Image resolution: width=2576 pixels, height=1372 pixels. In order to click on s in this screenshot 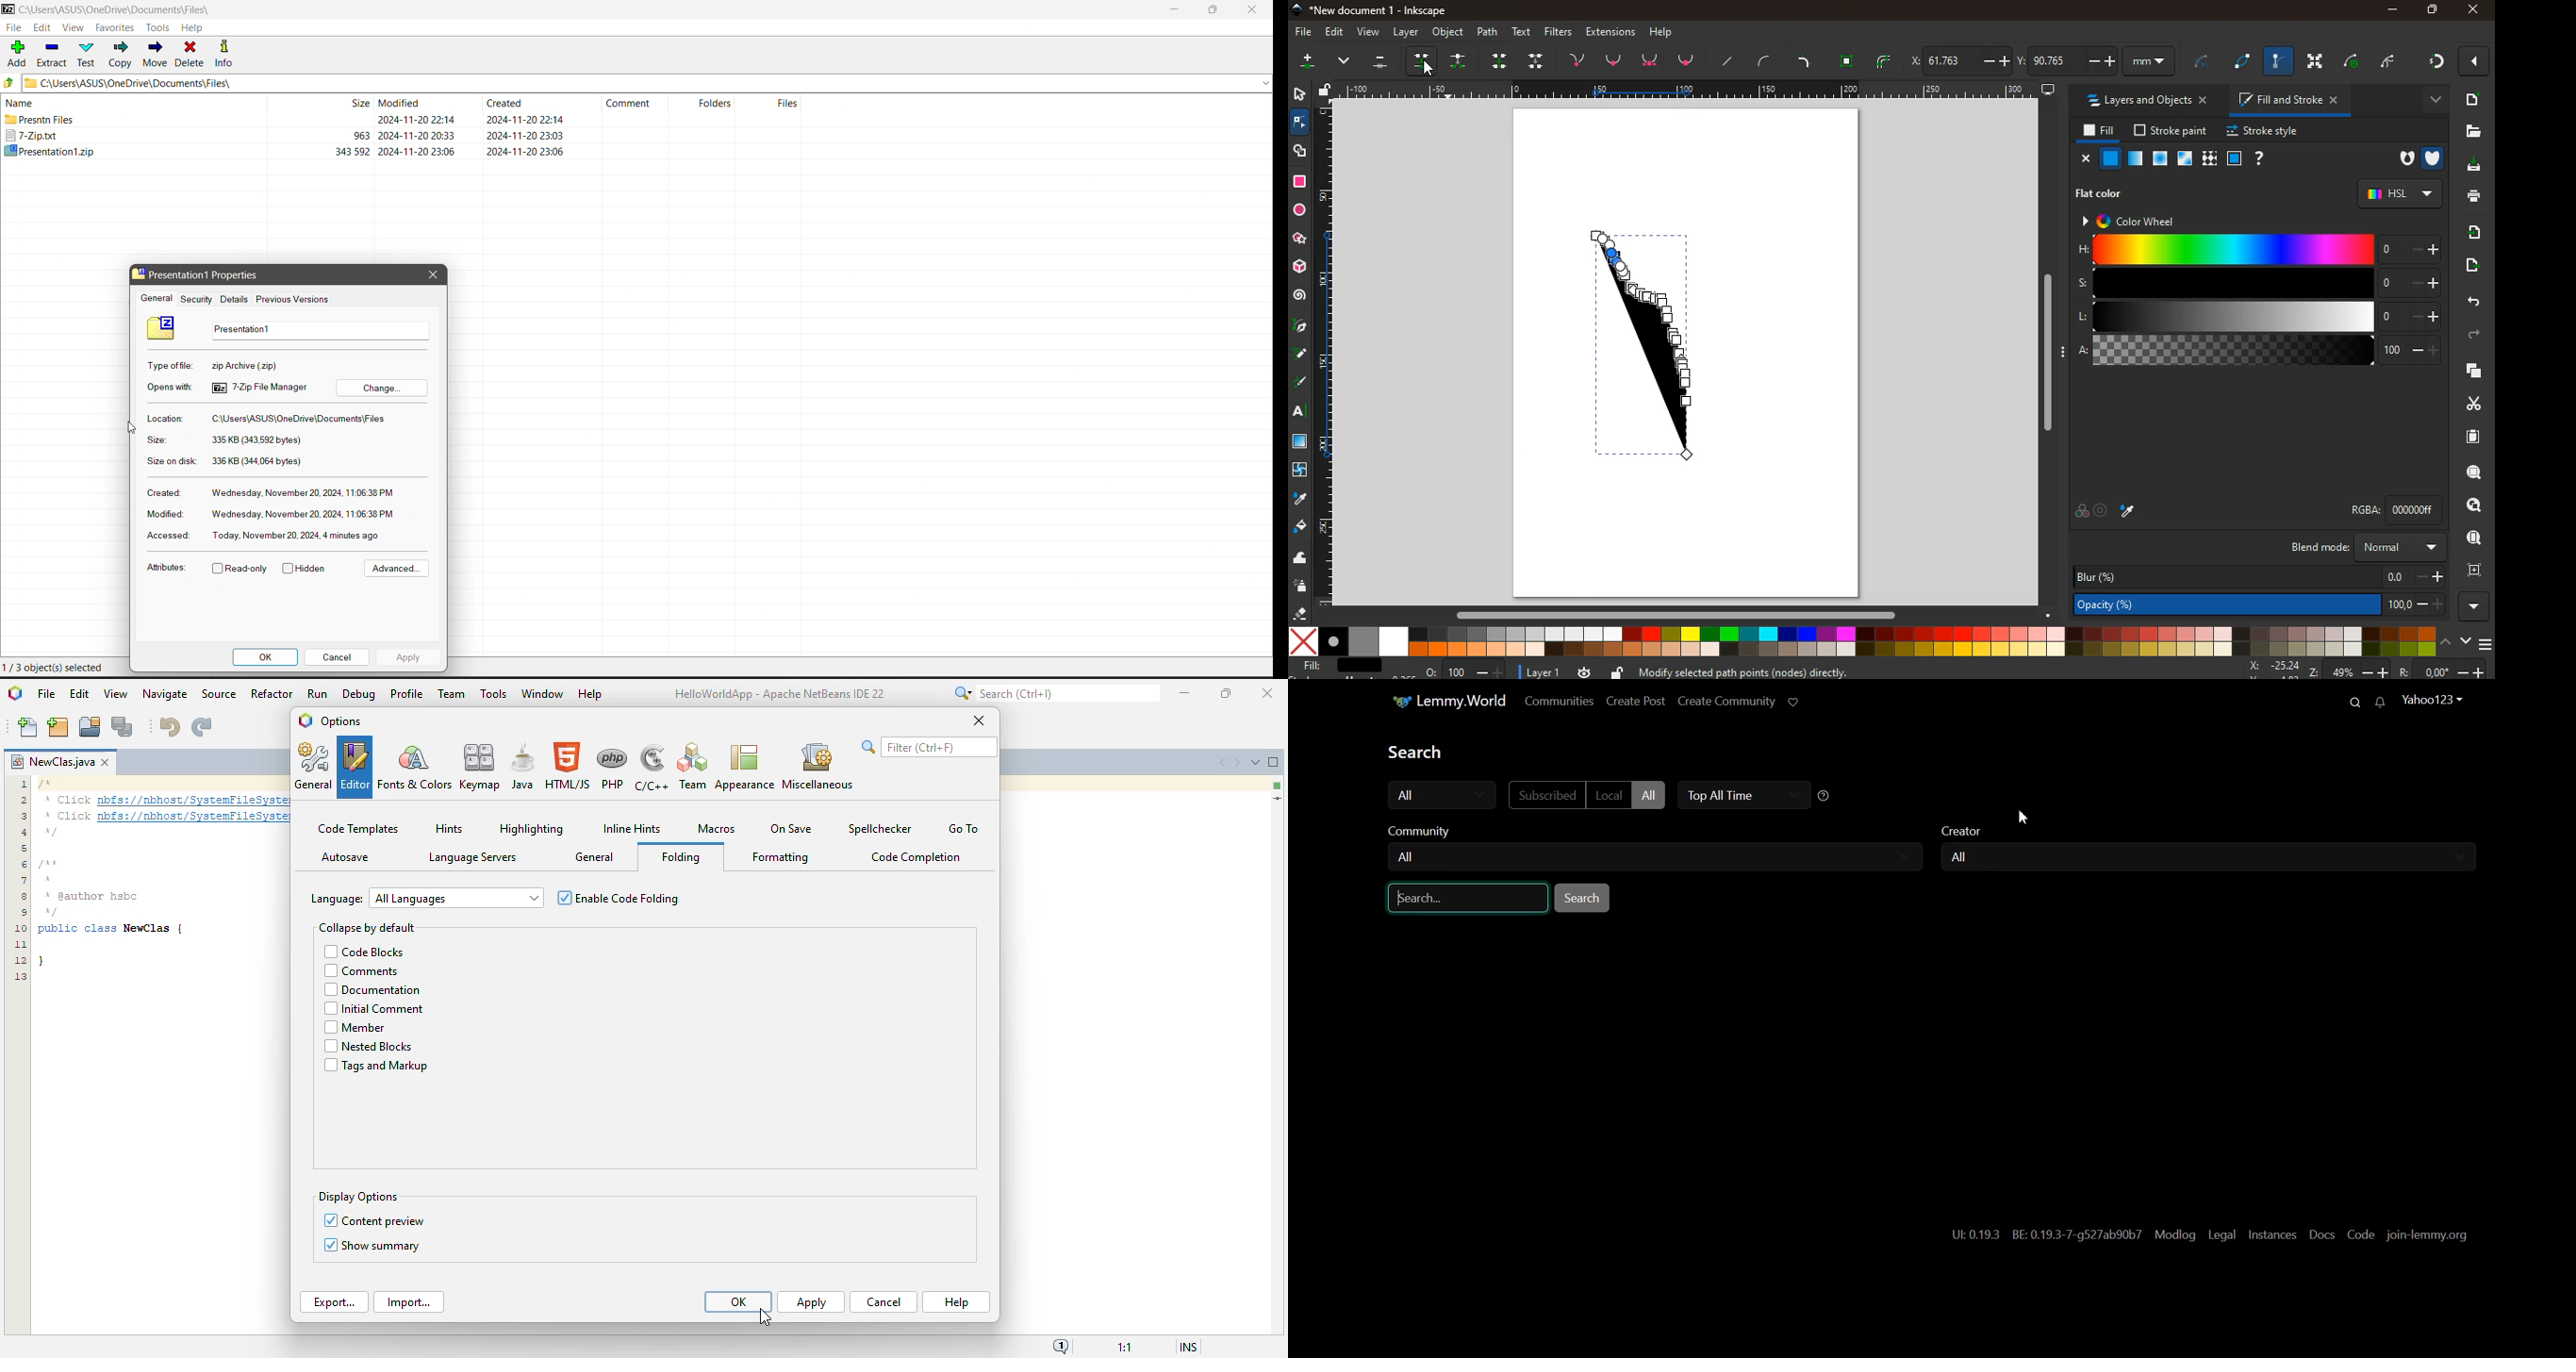, I will do `click(2257, 283)`.